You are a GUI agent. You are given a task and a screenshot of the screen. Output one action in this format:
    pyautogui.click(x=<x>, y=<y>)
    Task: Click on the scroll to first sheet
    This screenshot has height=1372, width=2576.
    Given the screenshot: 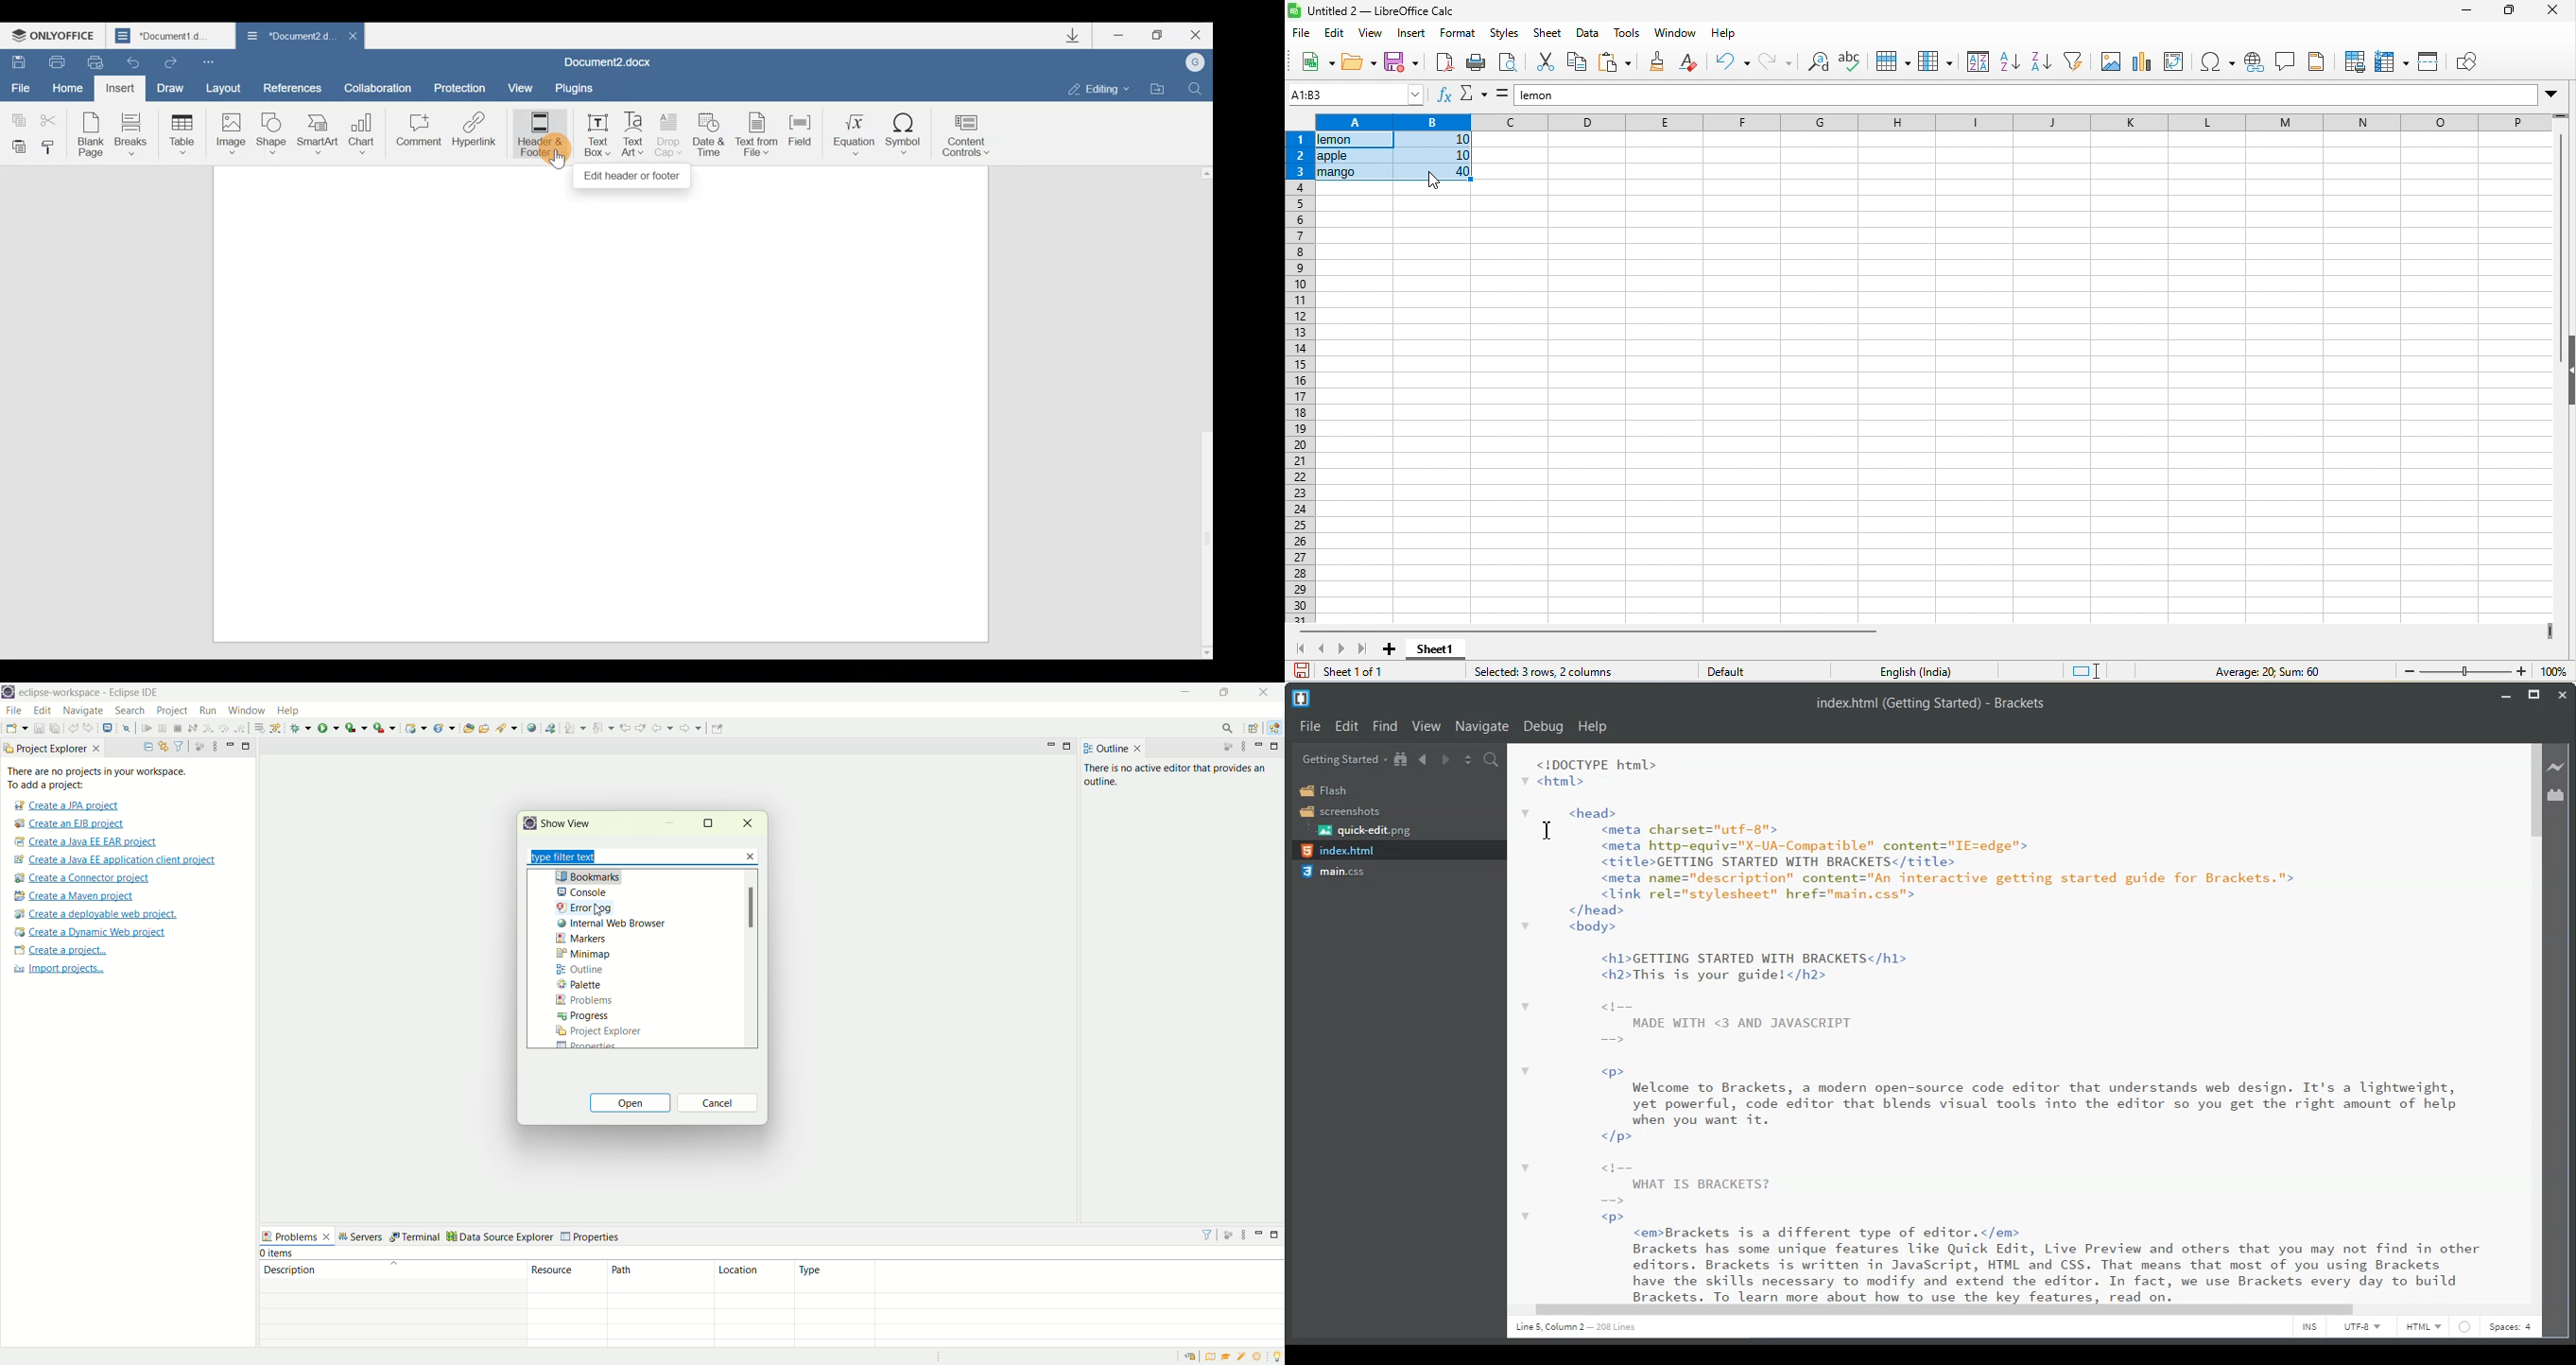 What is the action you would take?
    pyautogui.click(x=1302, y=649)
    